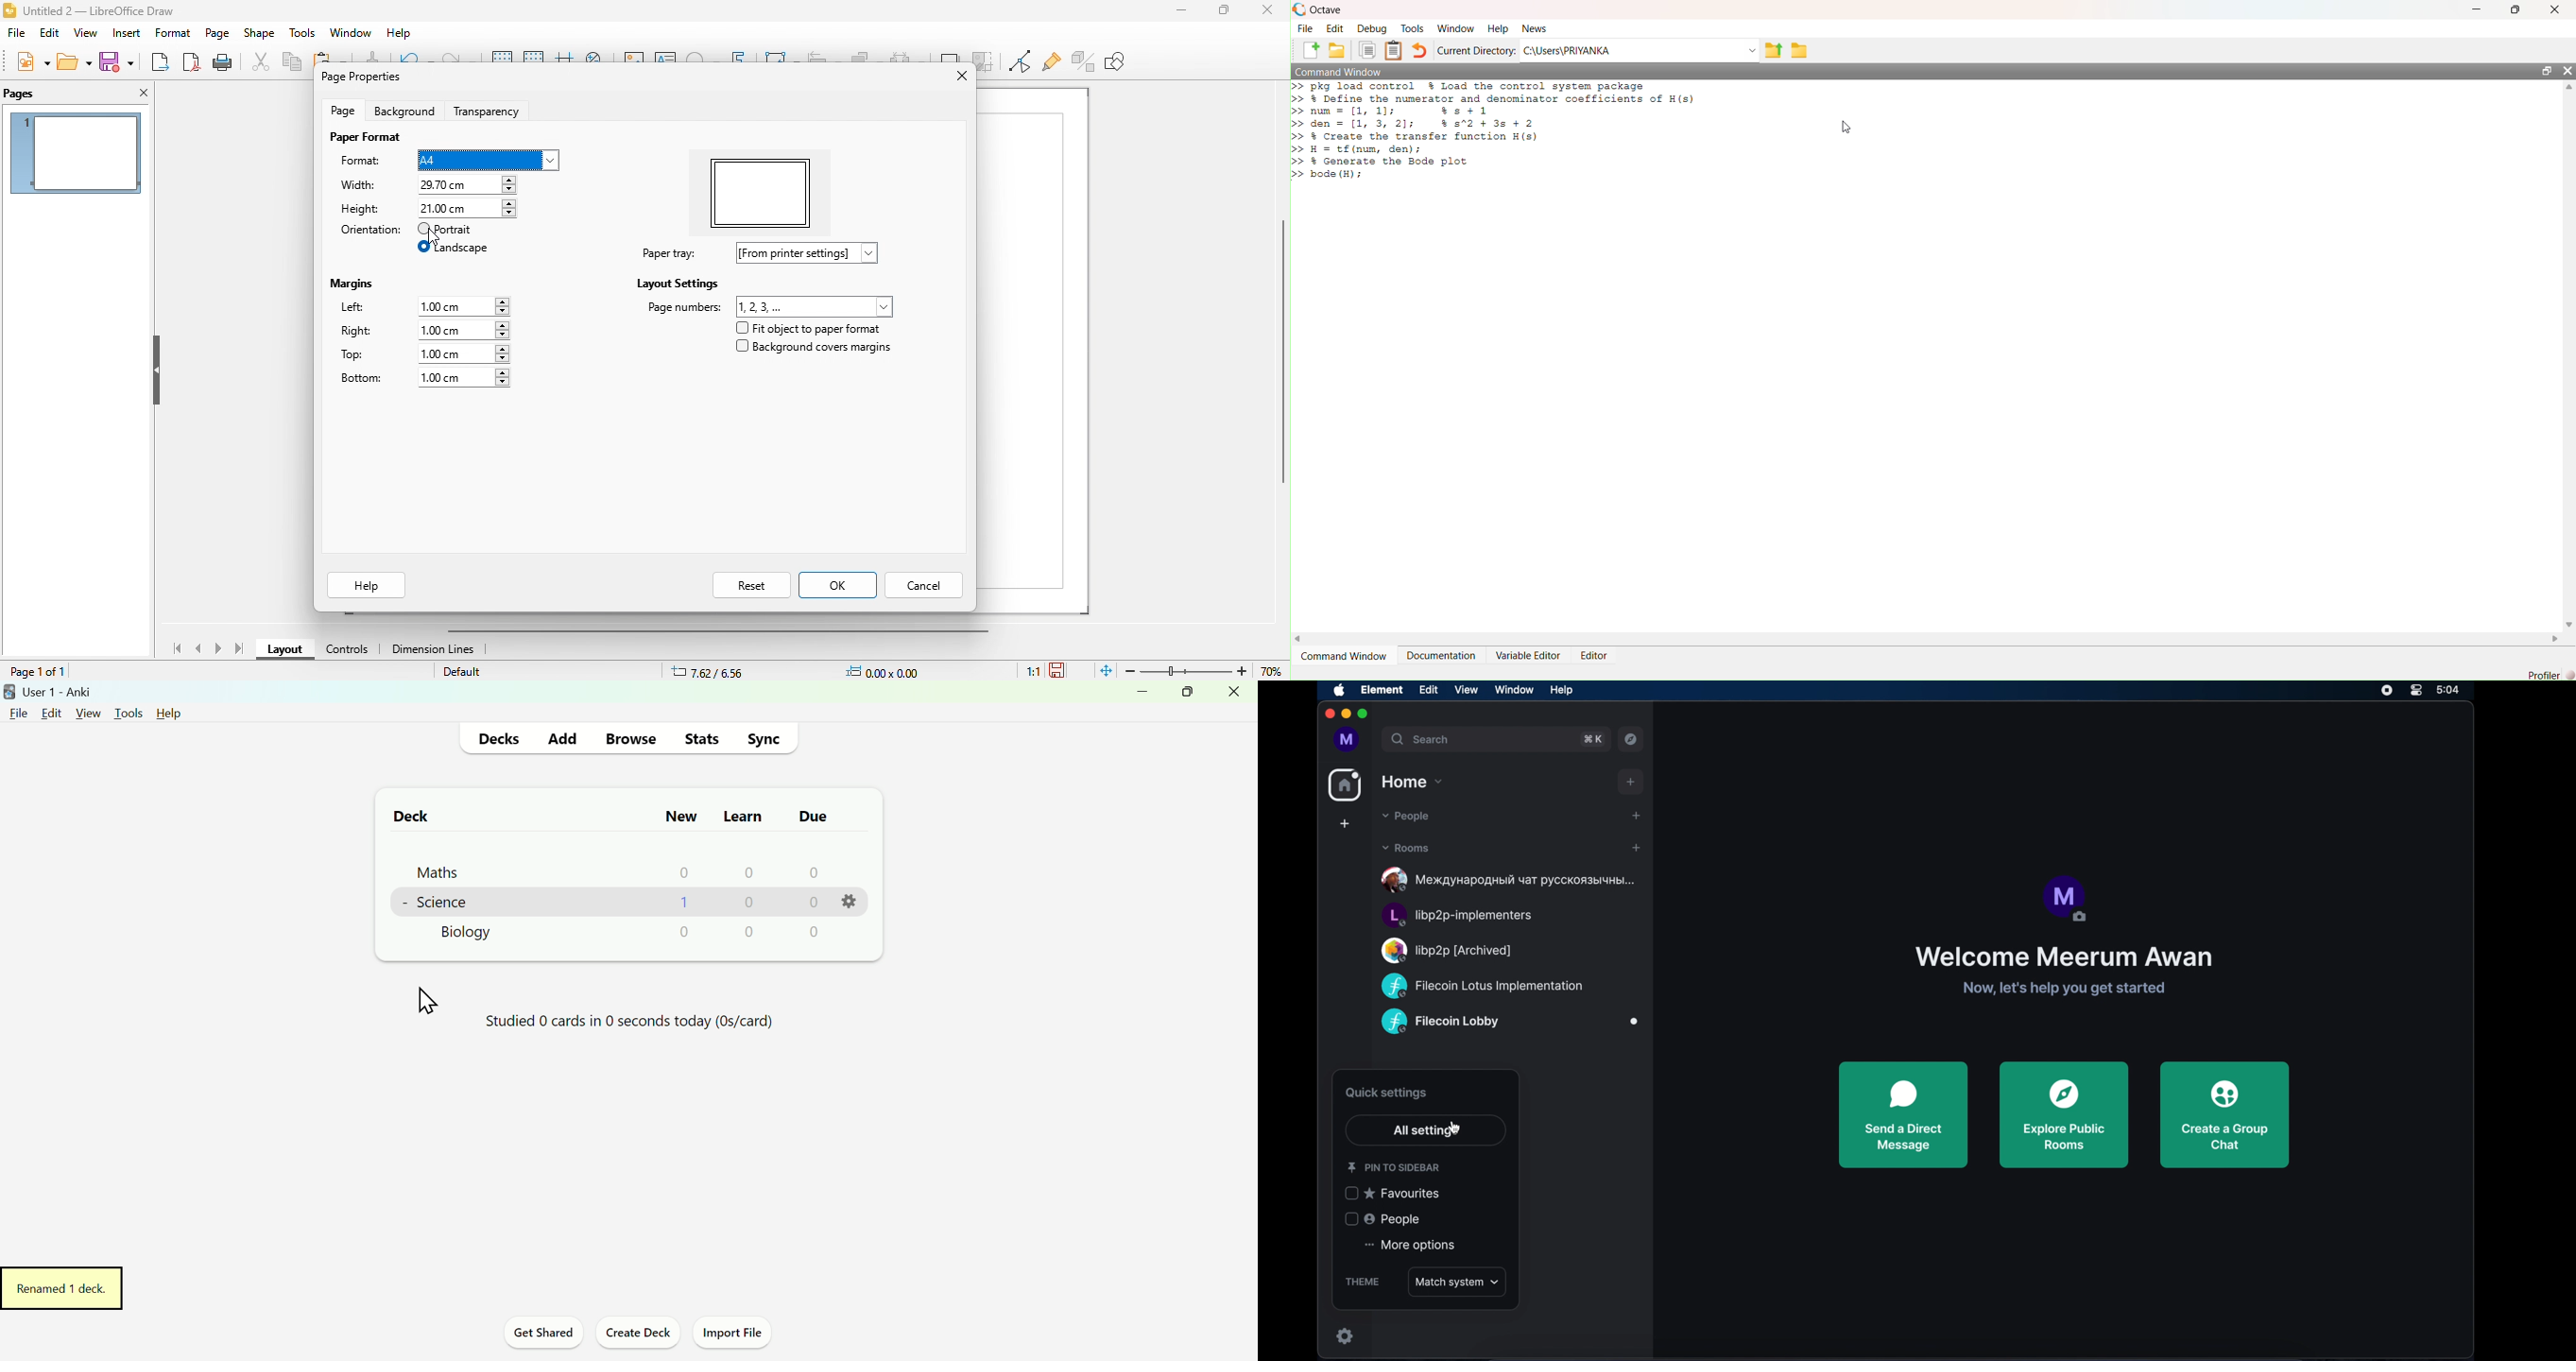  Describe the element at coordinates (1217, 12) in the screenshot. I see `maximize` at that location.